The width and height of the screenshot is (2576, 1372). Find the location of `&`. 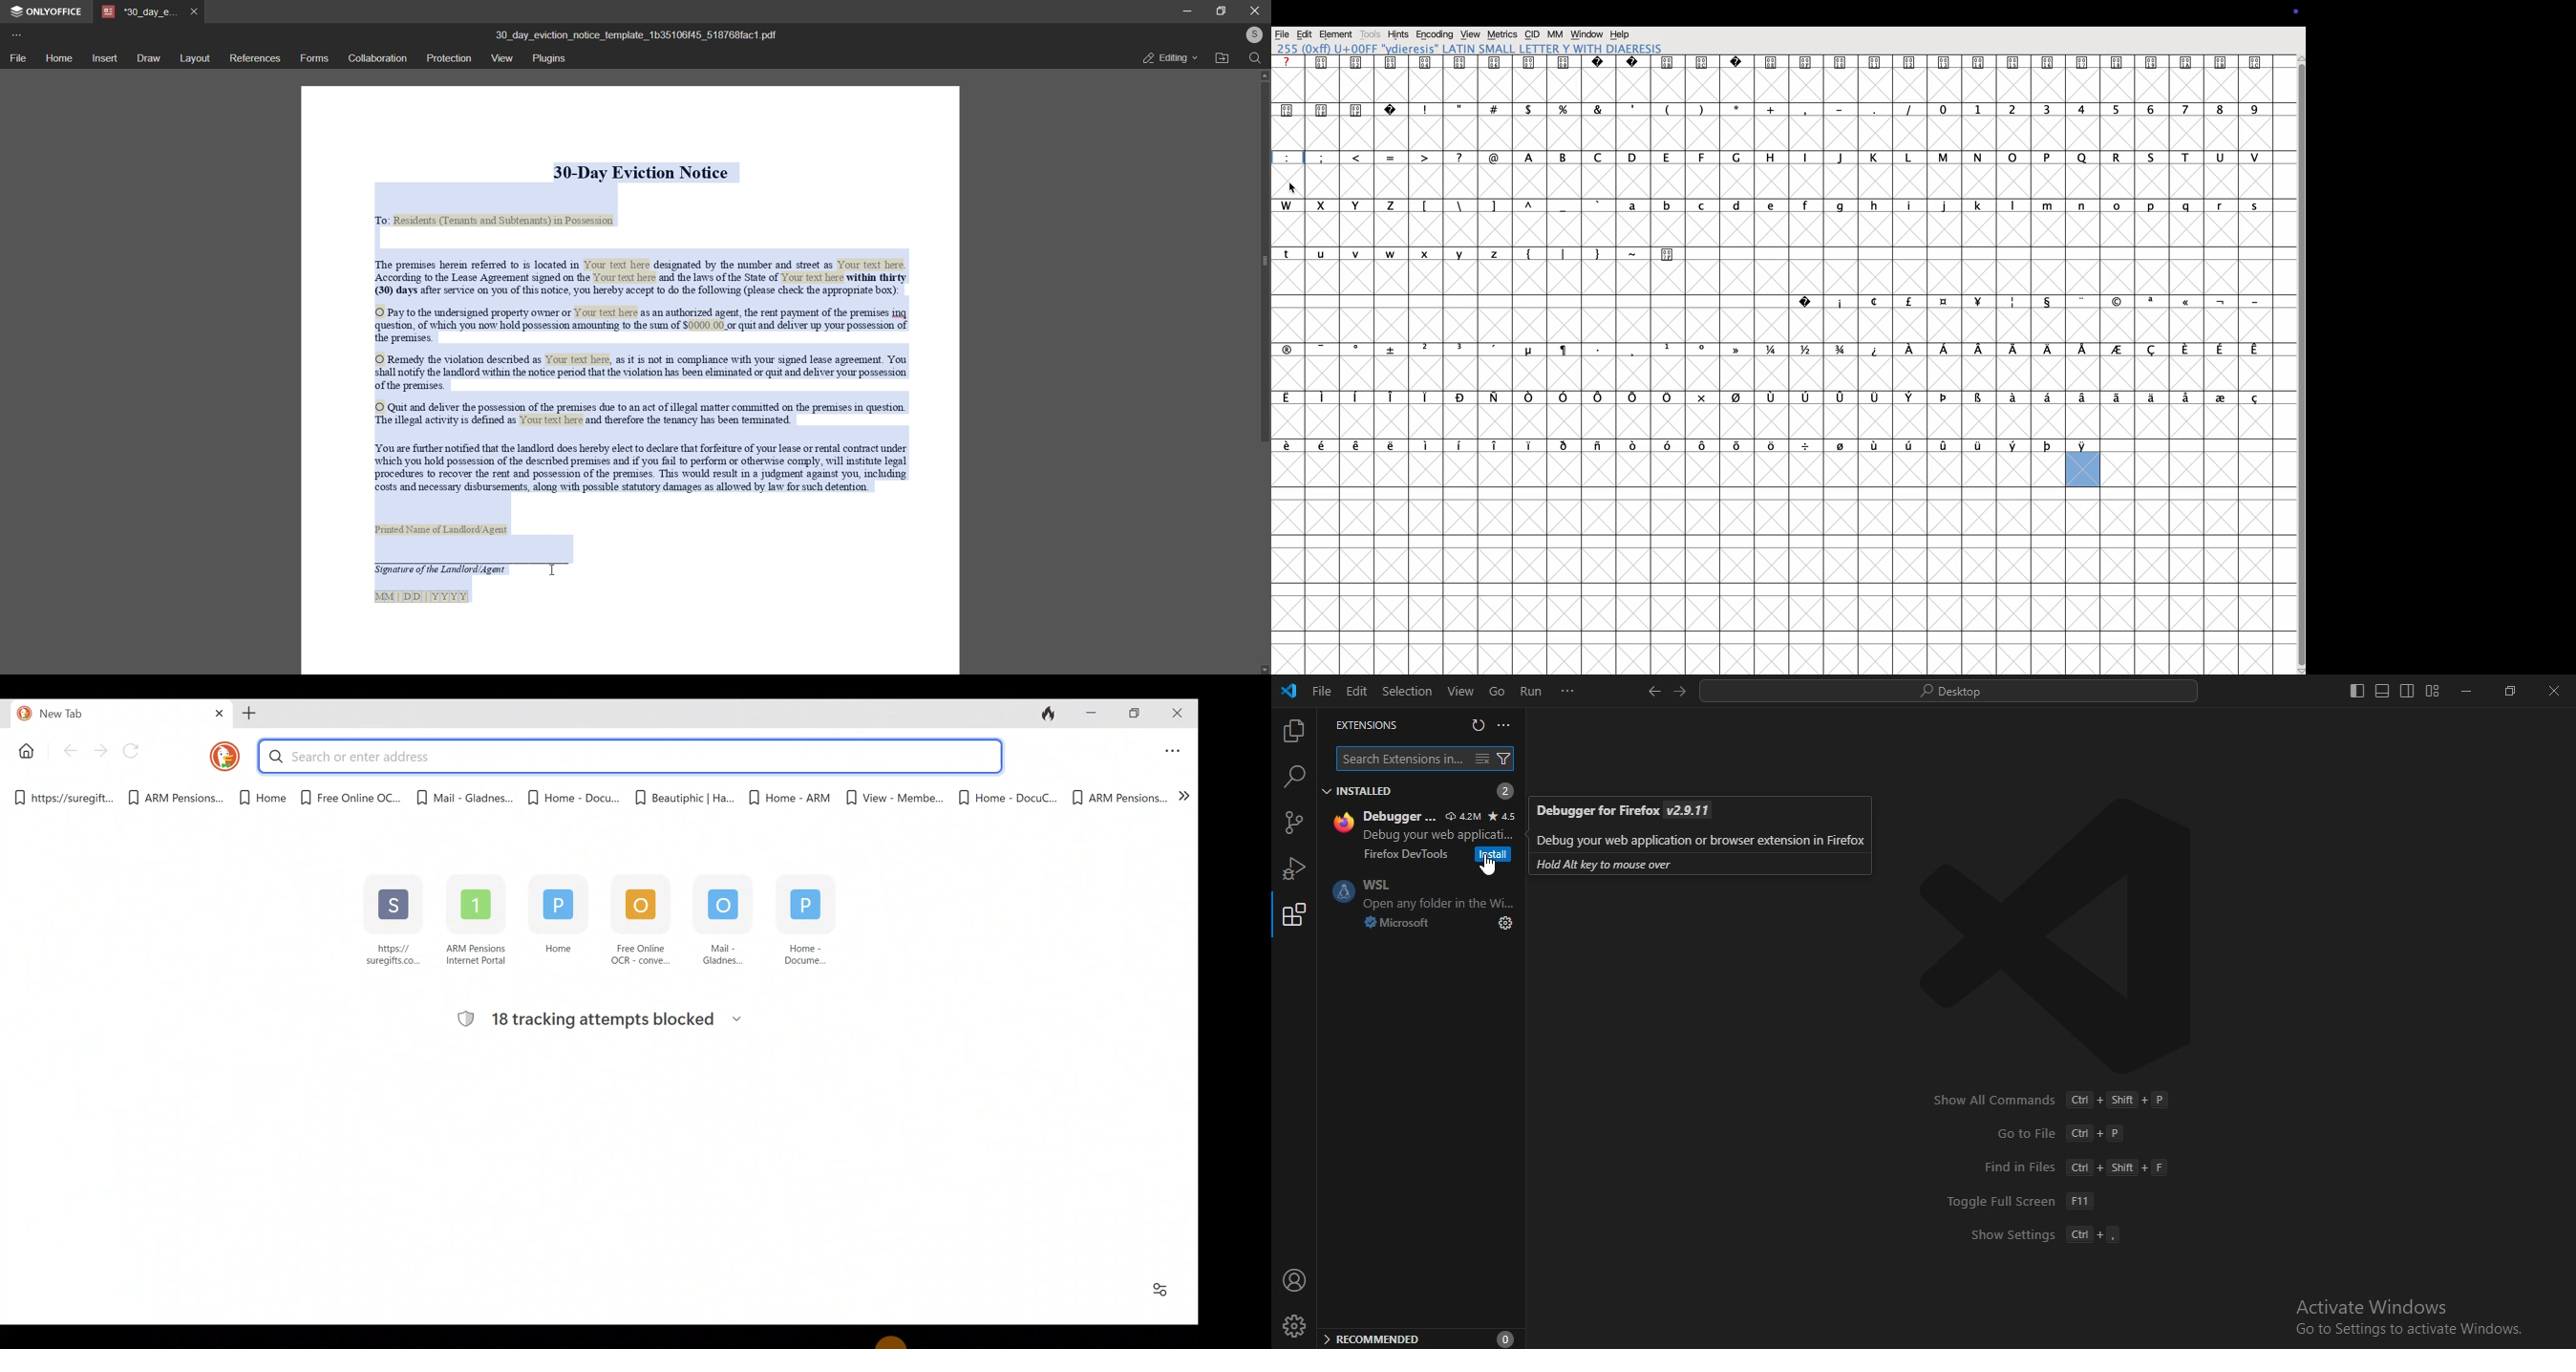

& is located at coordinates (1600, 126).